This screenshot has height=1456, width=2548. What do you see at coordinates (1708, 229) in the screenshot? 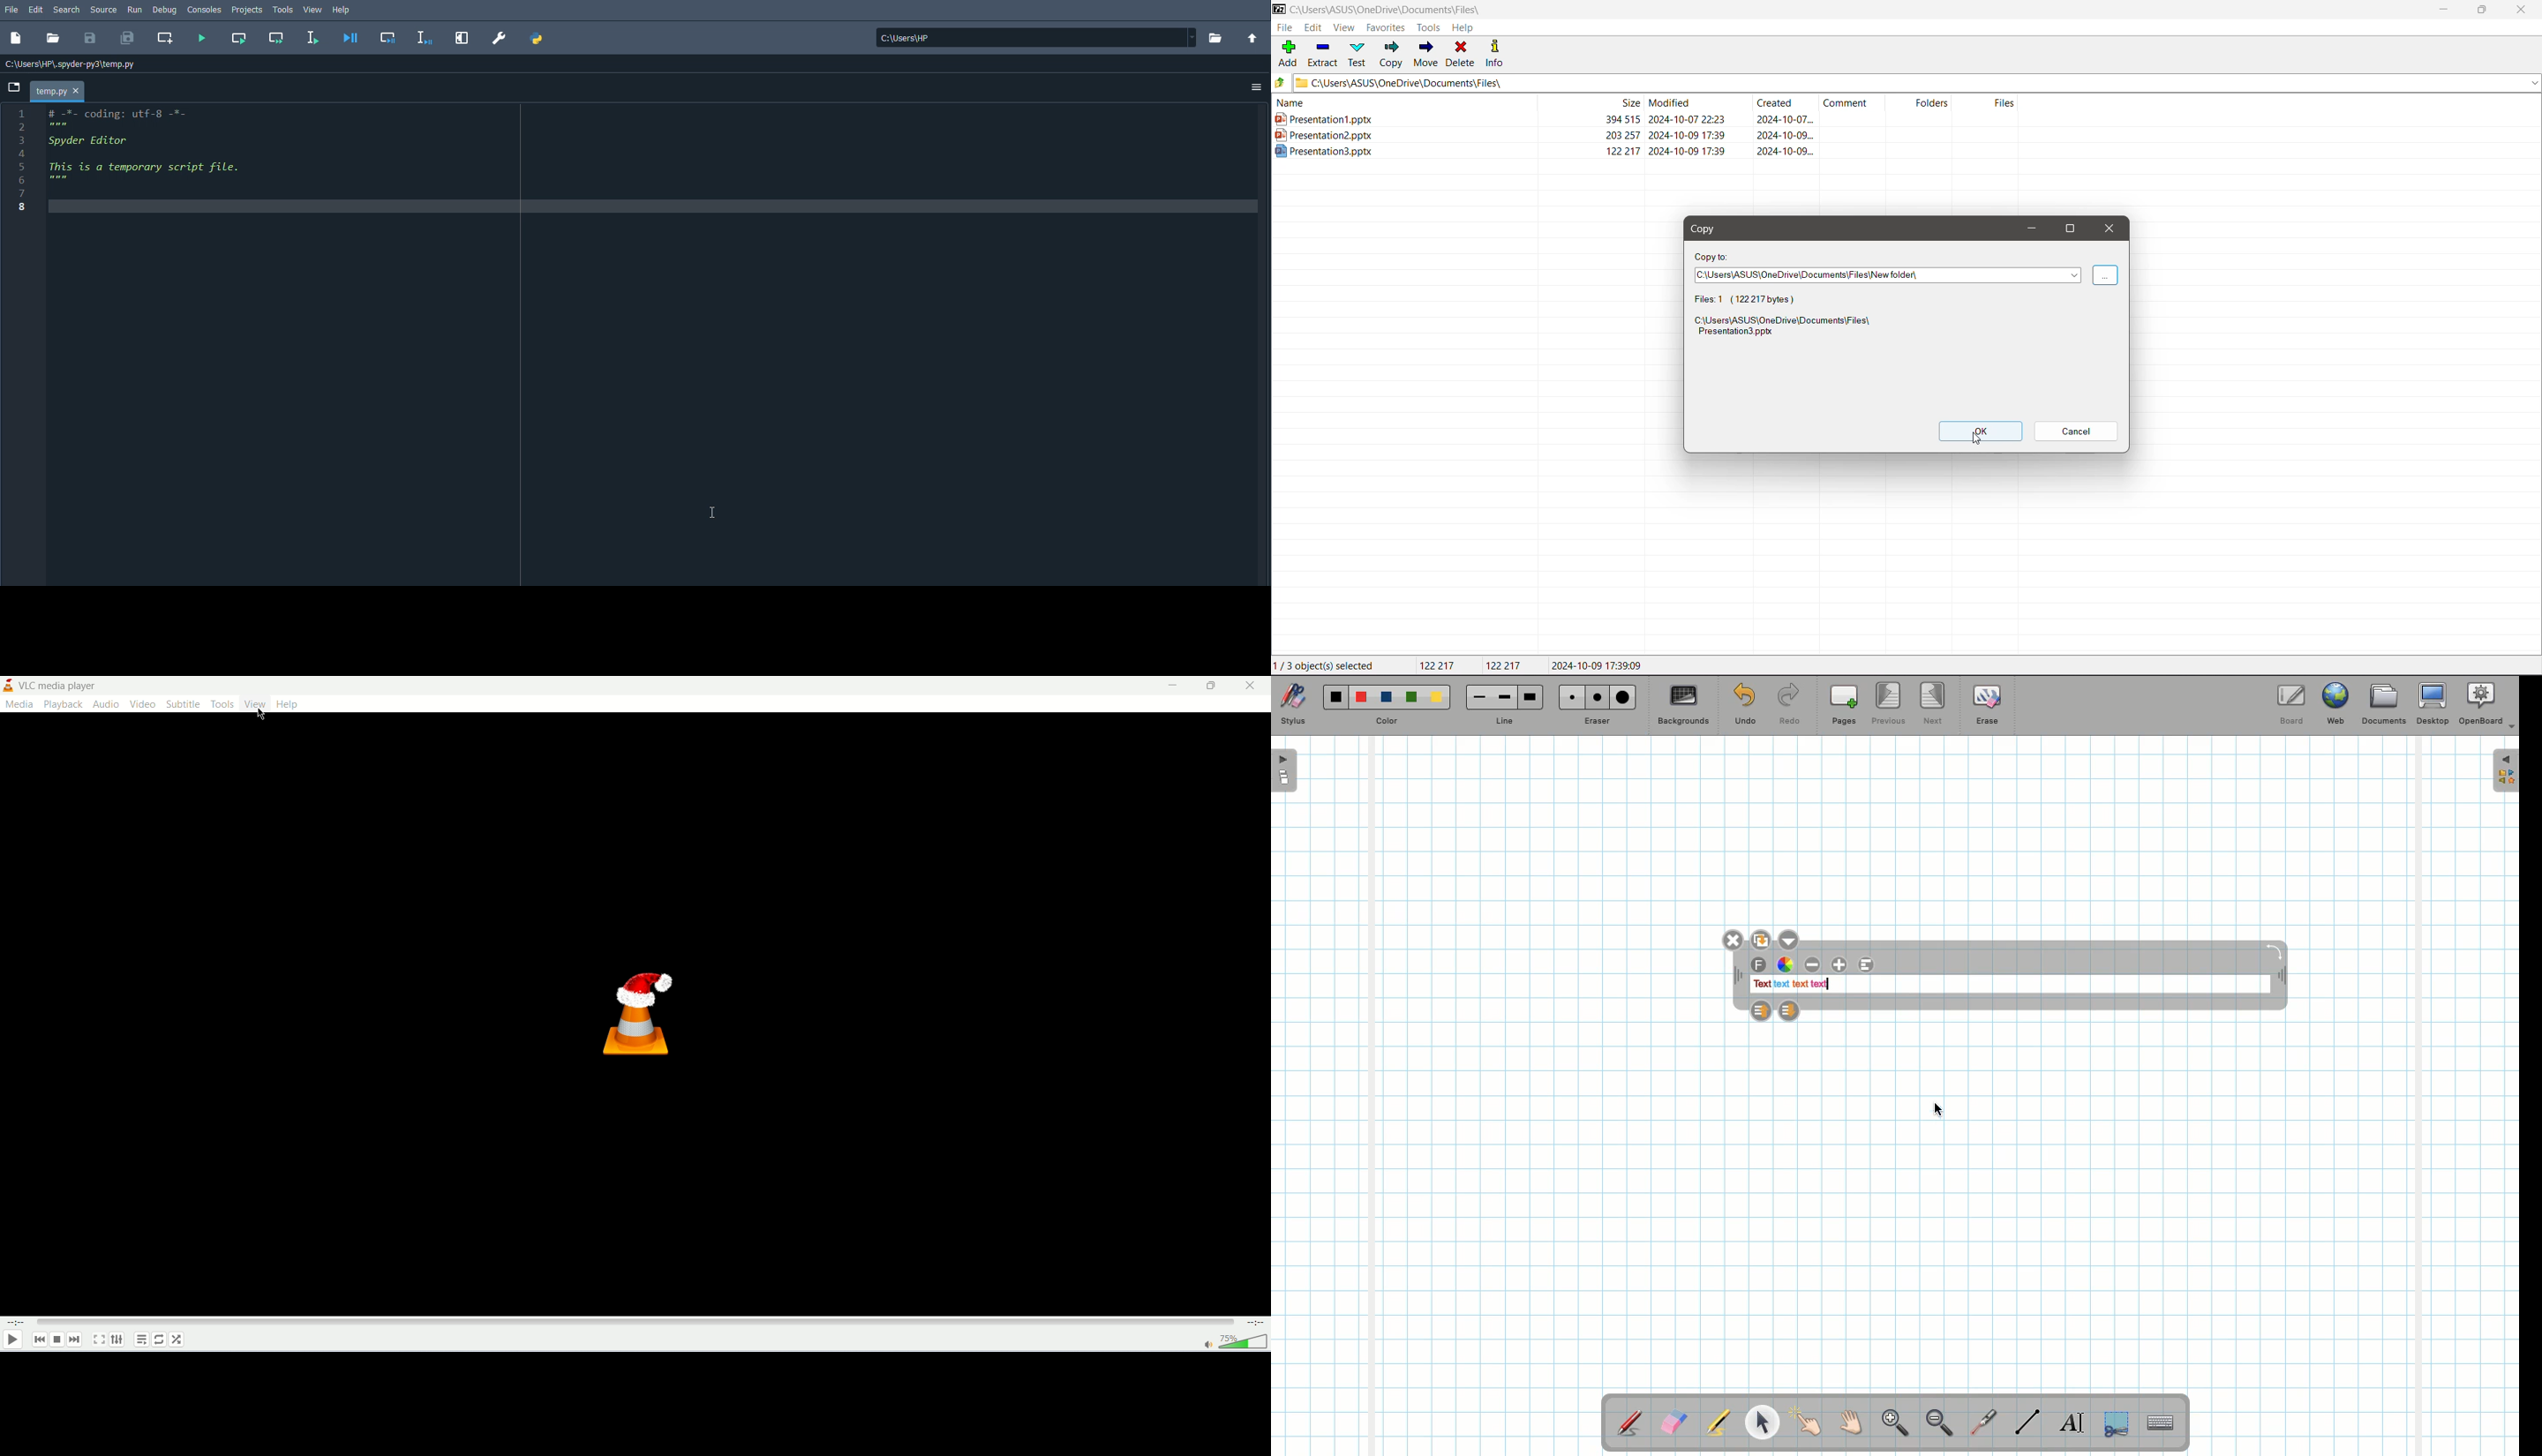
I see `Copy` at bounding box center [1708, 229].